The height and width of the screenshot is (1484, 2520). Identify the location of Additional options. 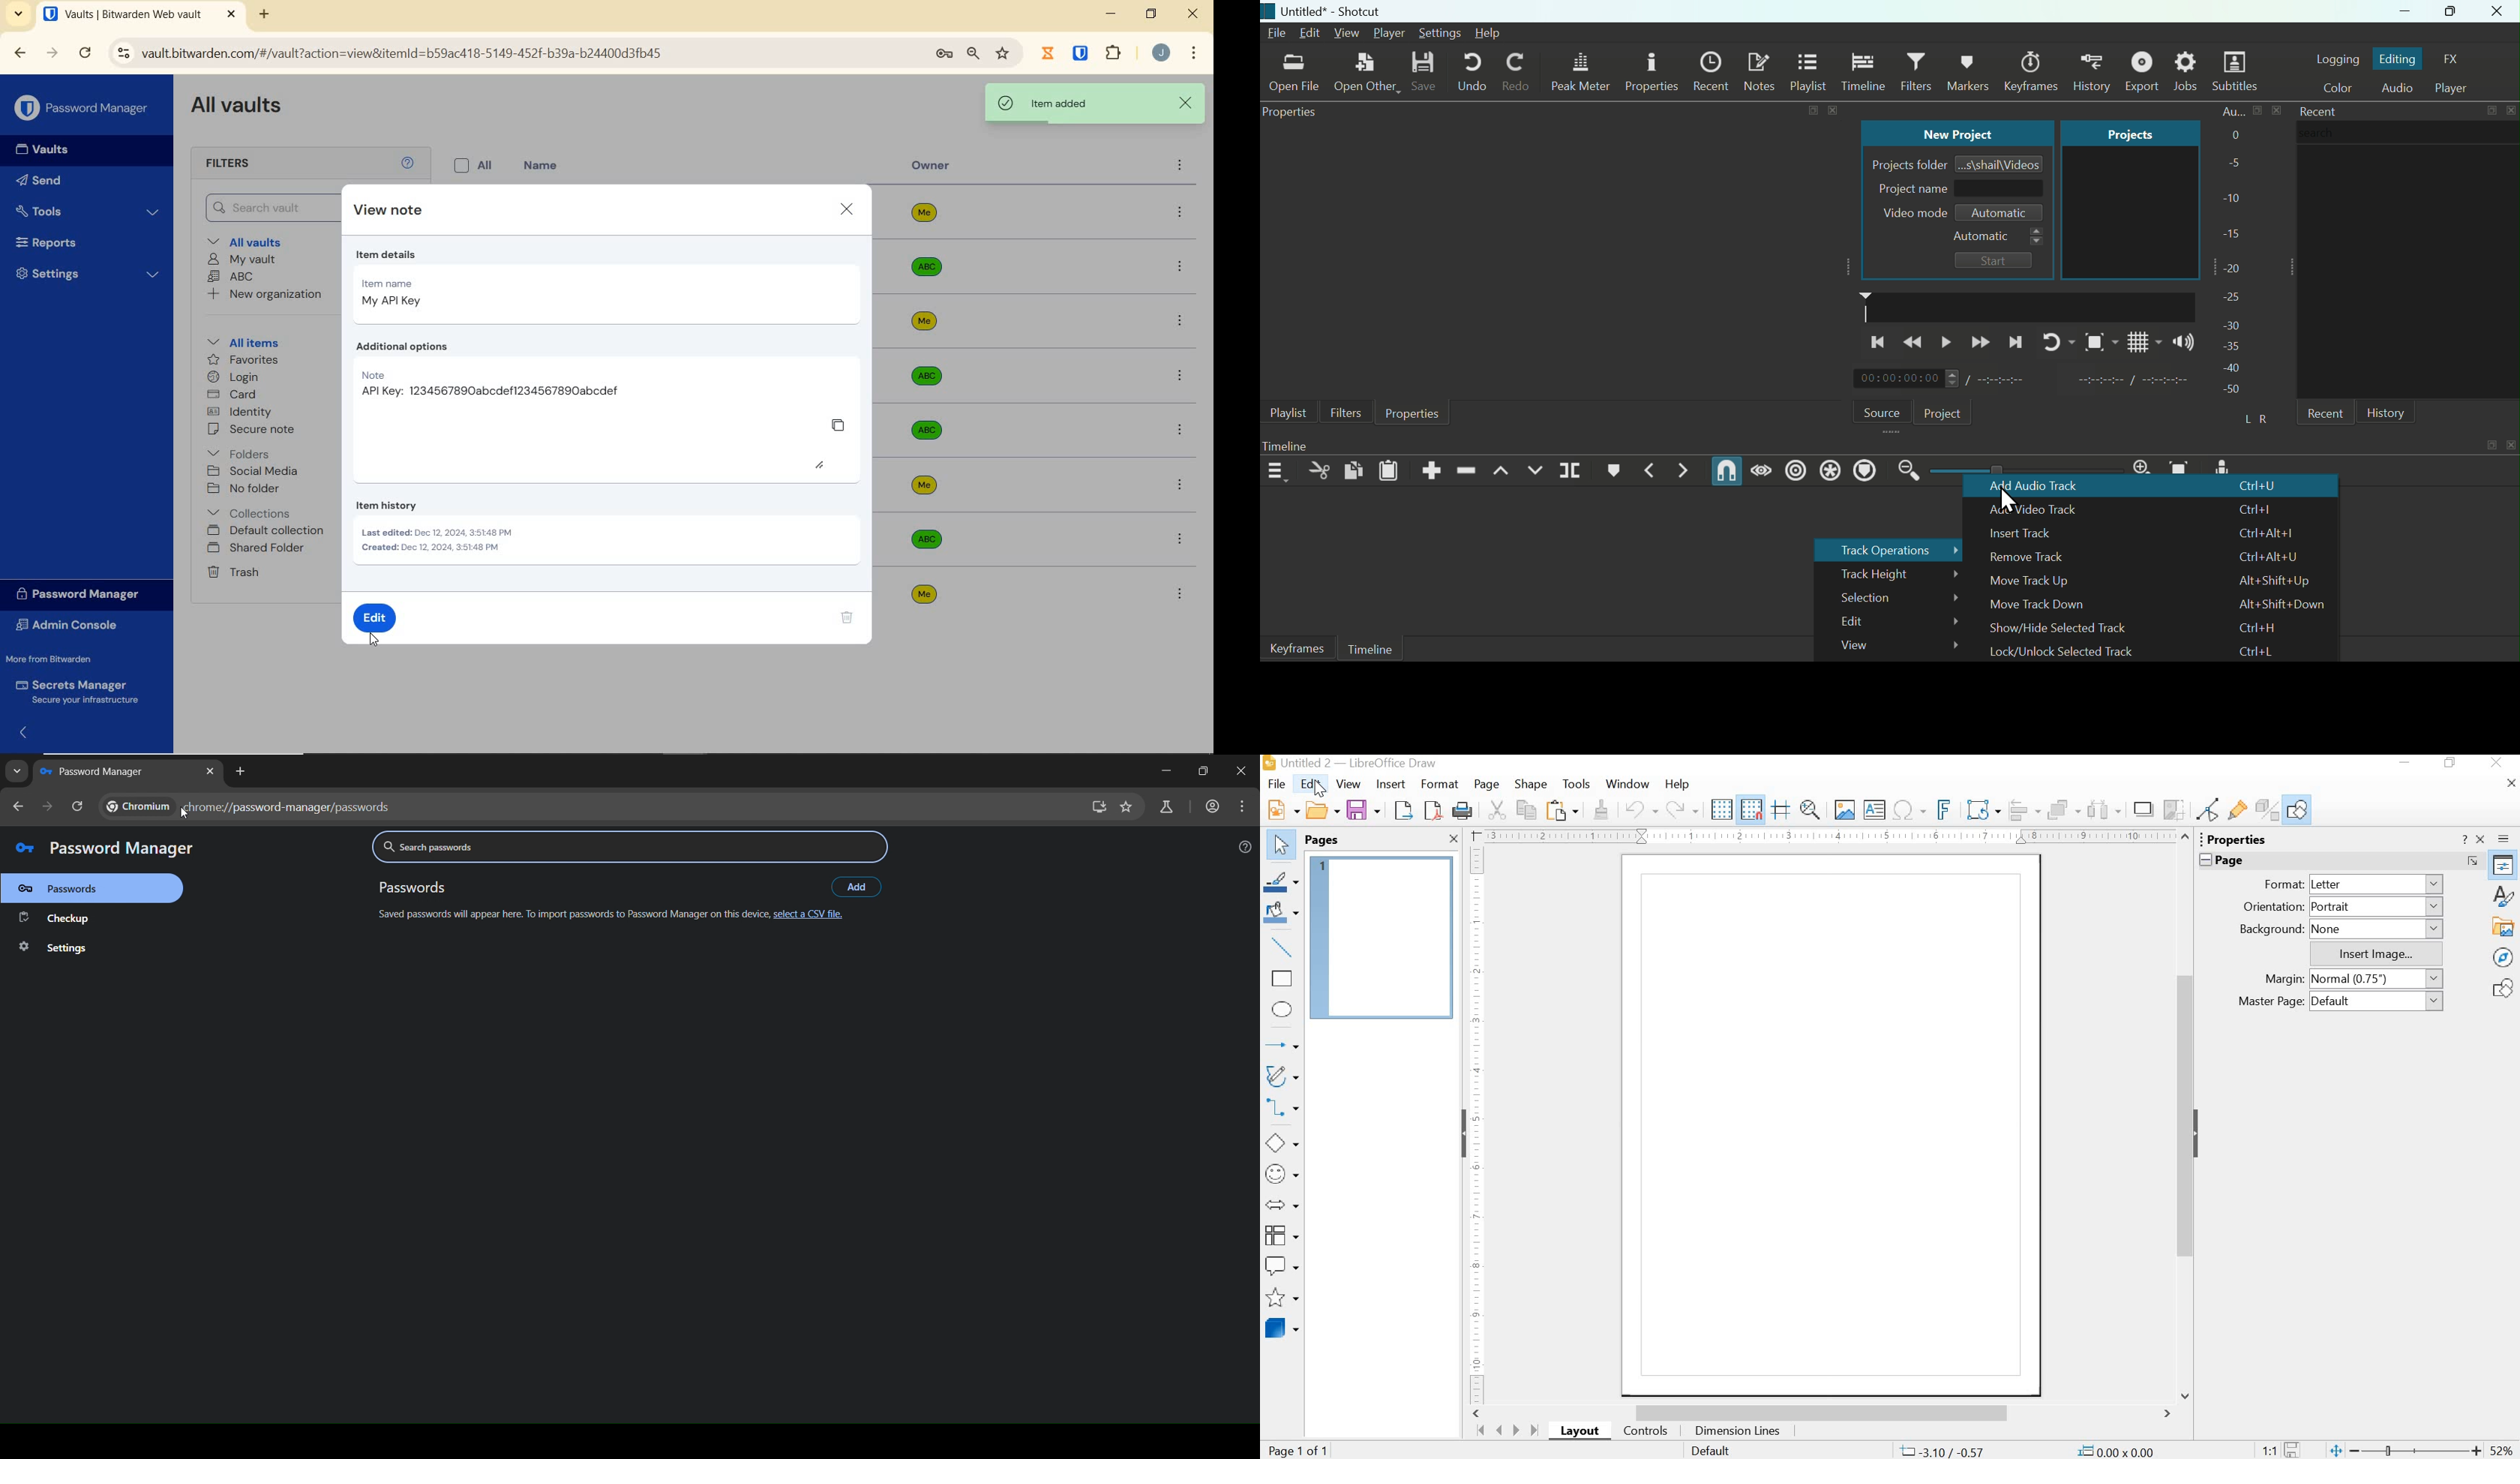
(410, 345).